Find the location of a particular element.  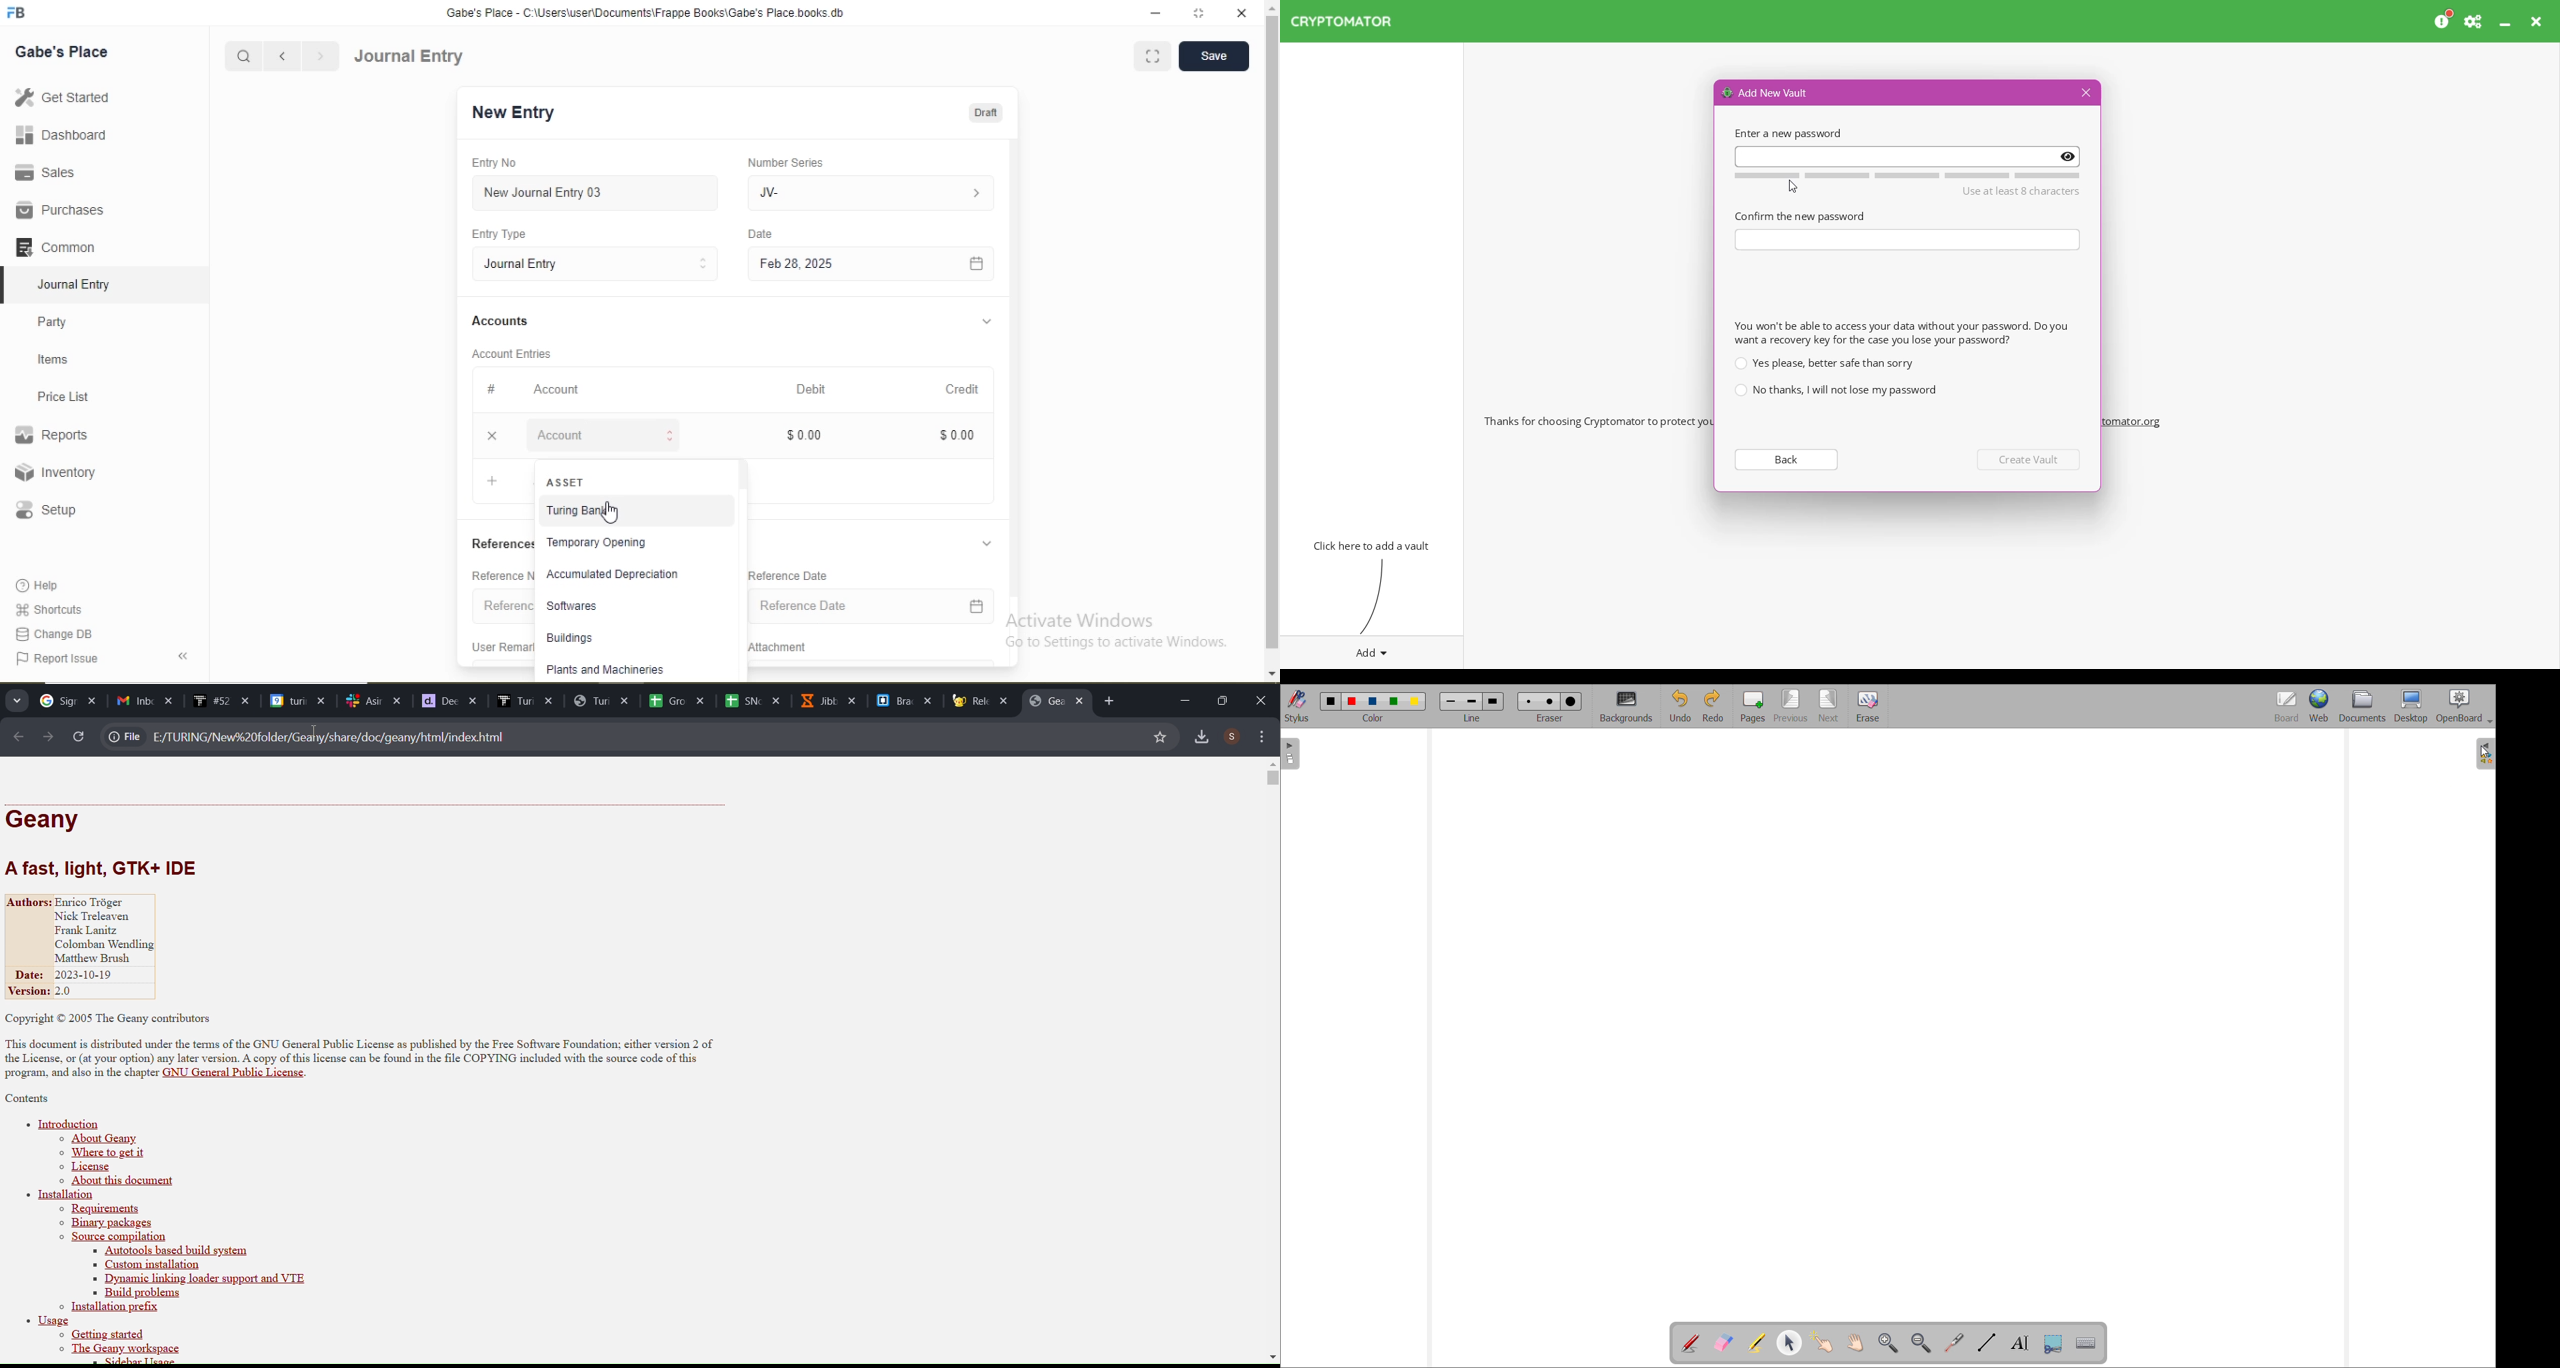

Backward is located at coordinates (282, 57).